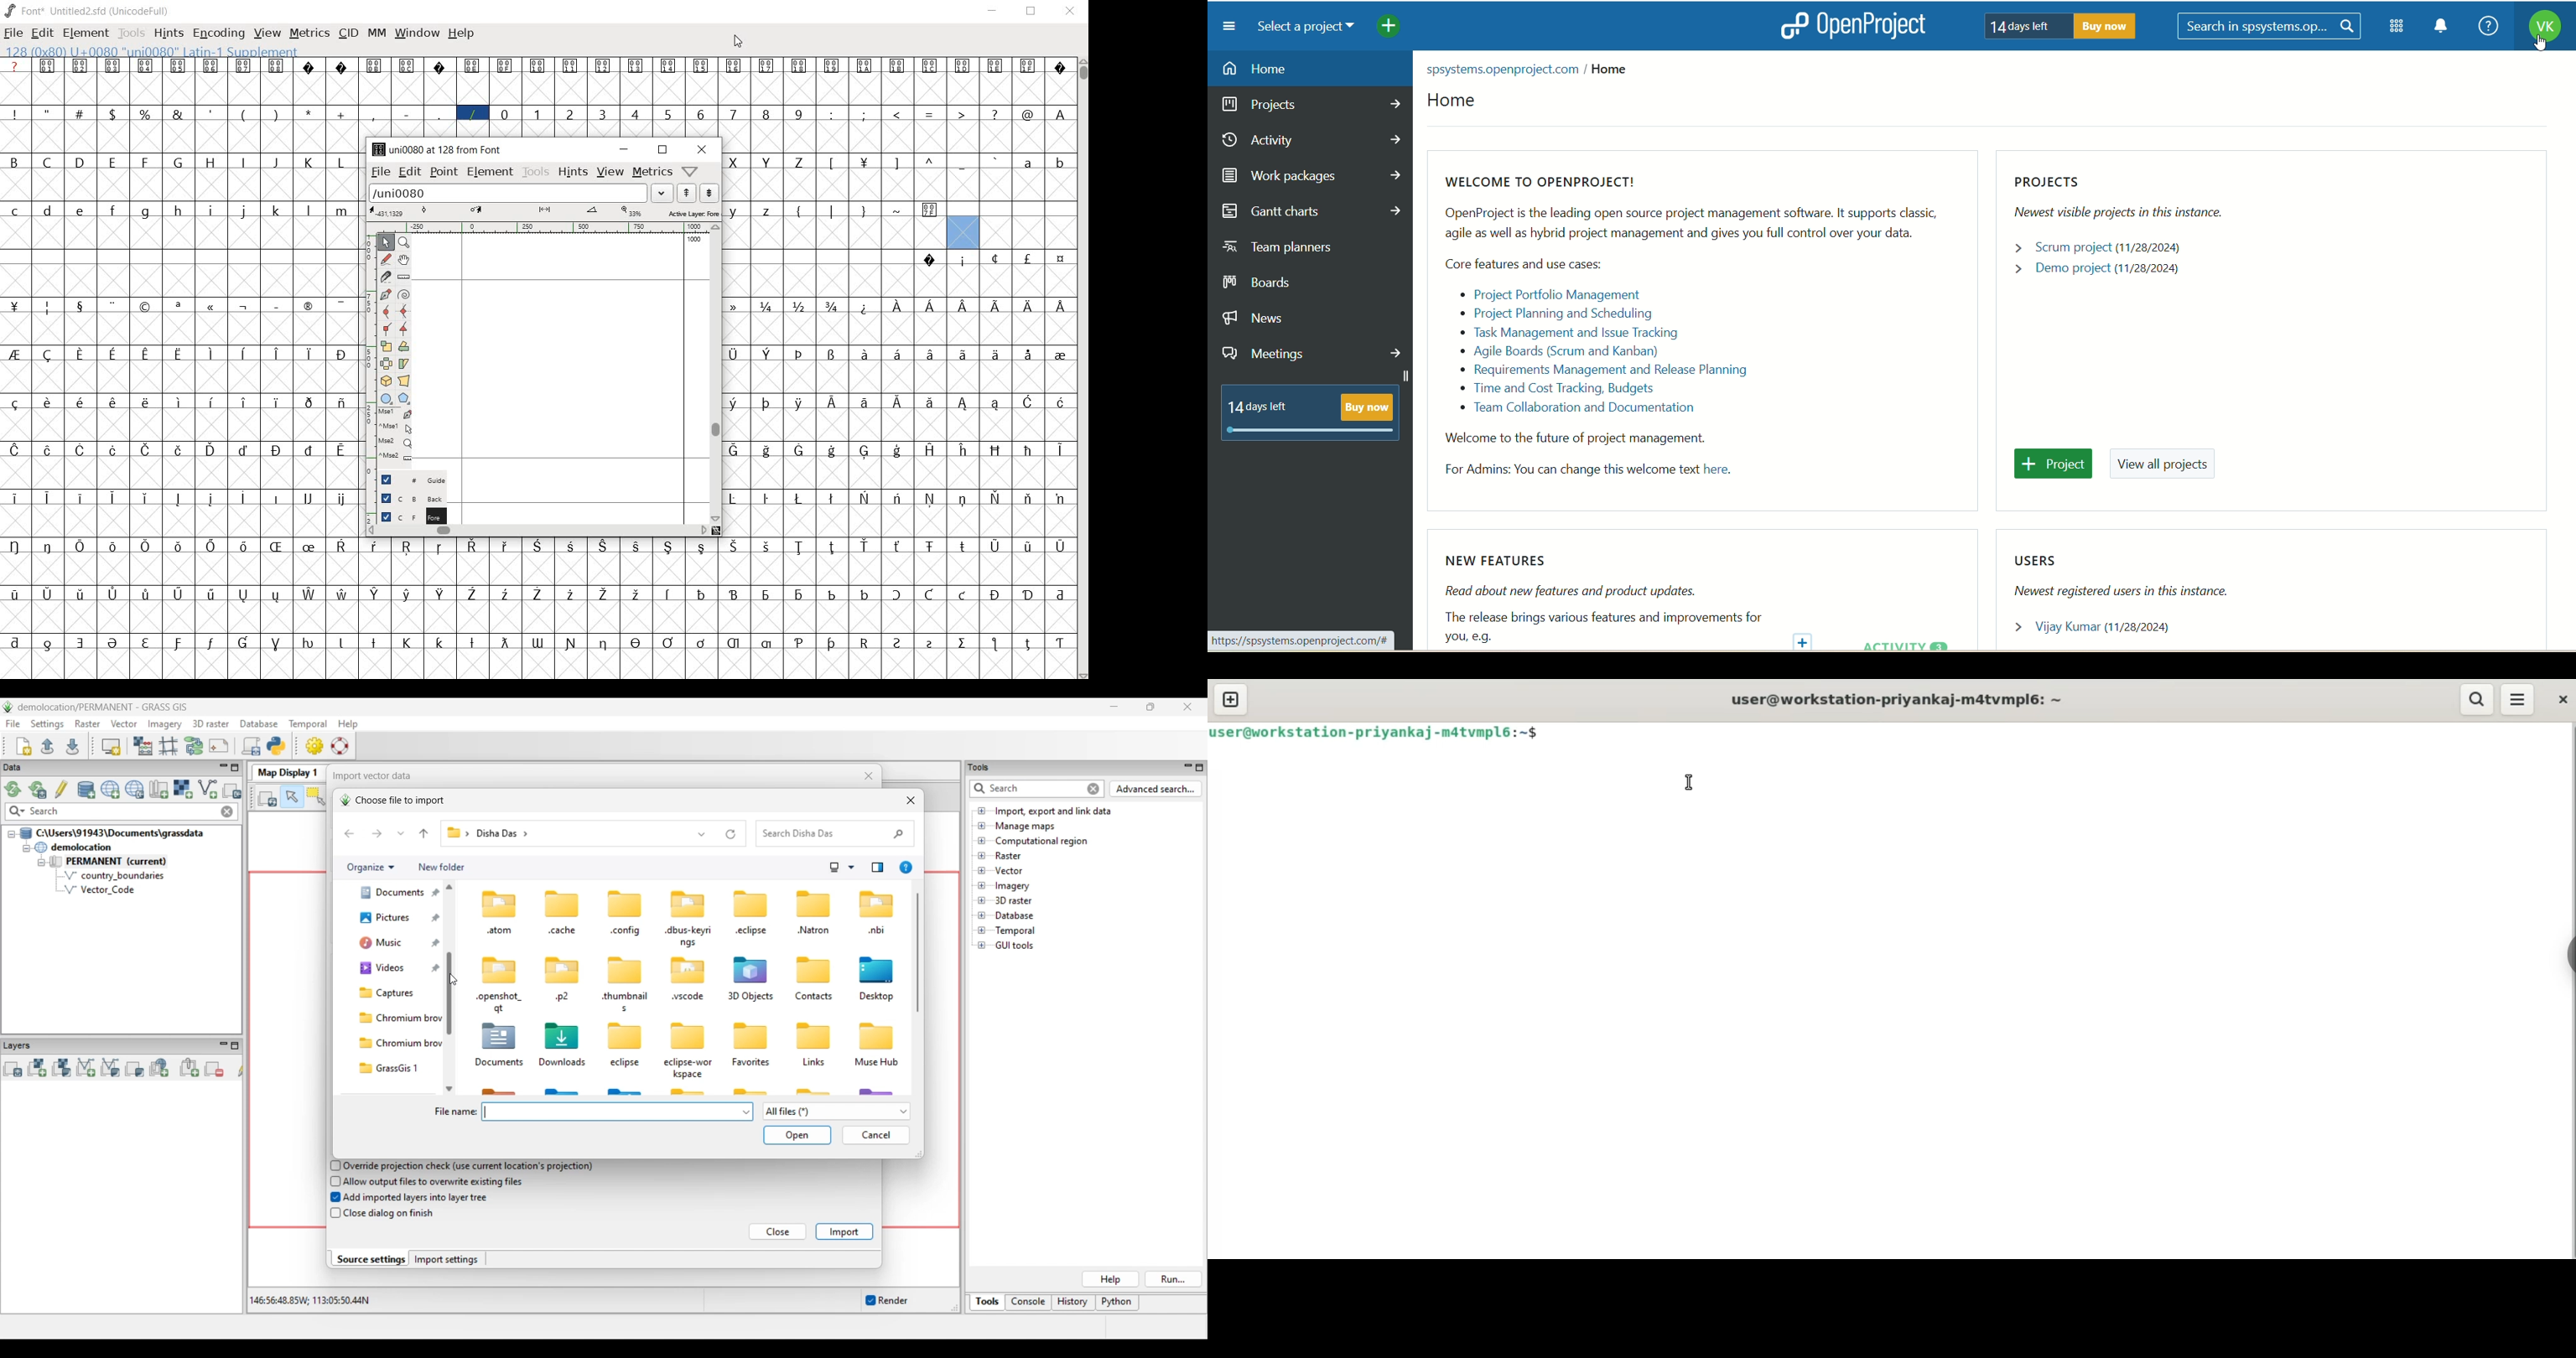 This screenshot has height=1372, width=2576. What do you see at coordinates (276, 114) in the screenshot?
I see `glyph` at bounding box center [276, 114].